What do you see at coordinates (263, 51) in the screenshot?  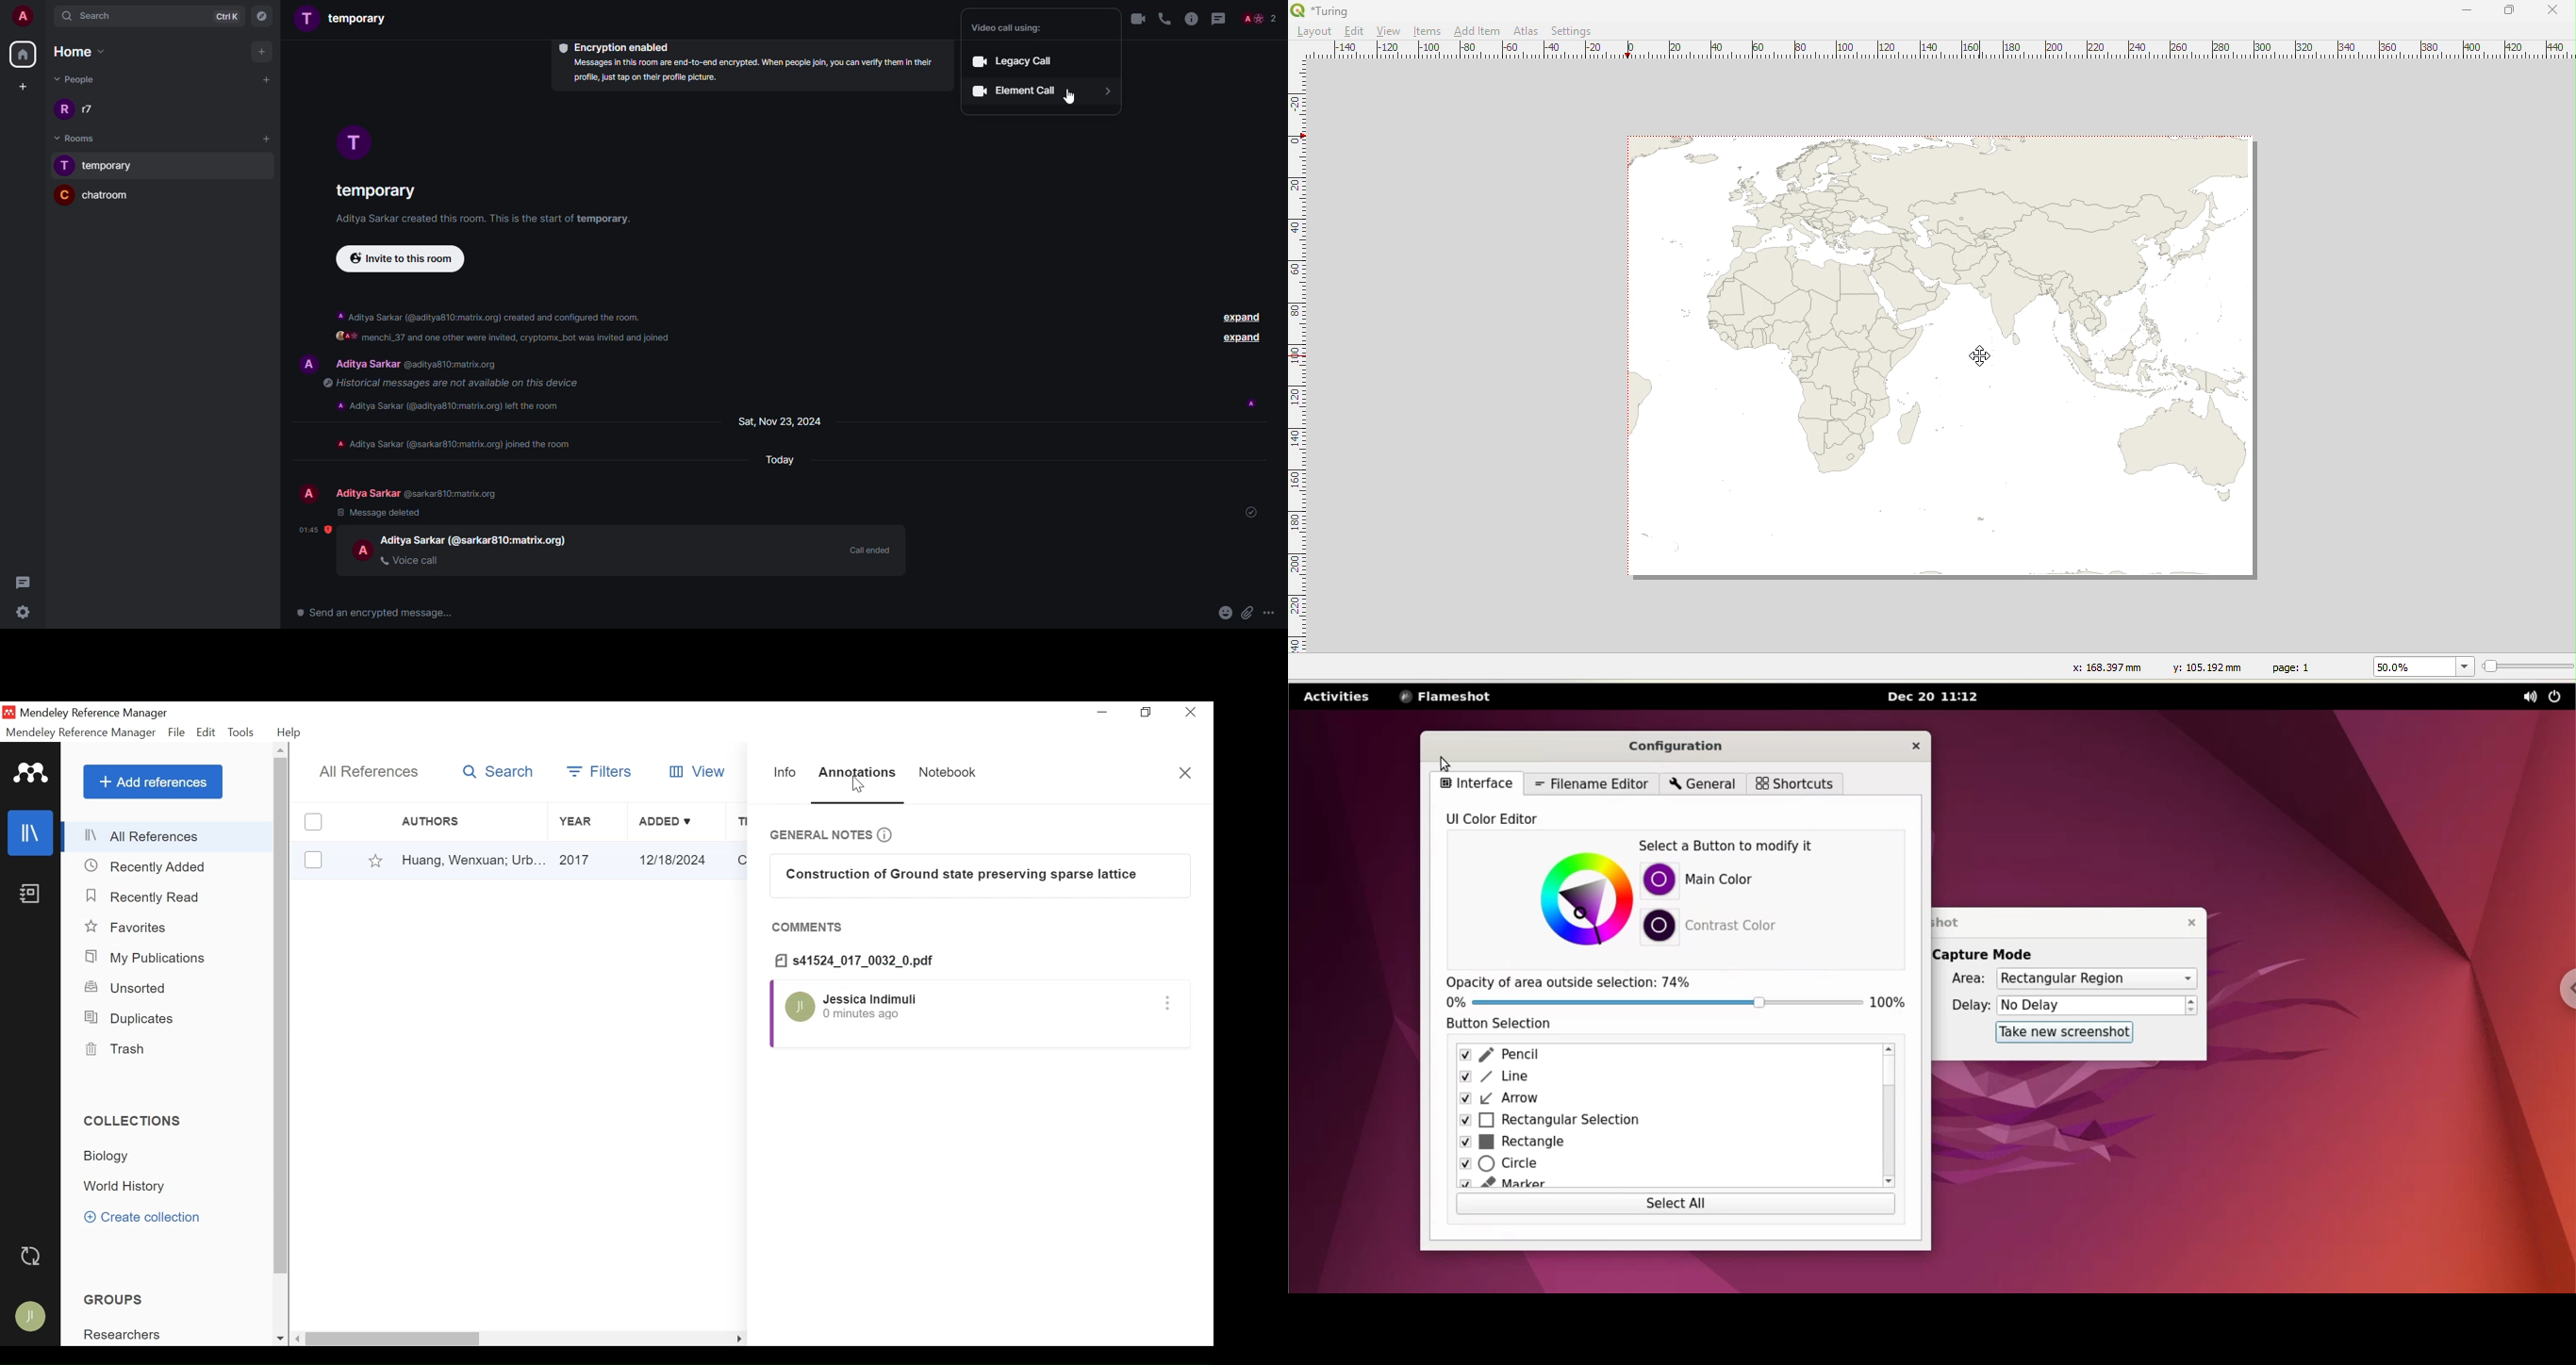 I see `add` at bounding box center [263, 51].